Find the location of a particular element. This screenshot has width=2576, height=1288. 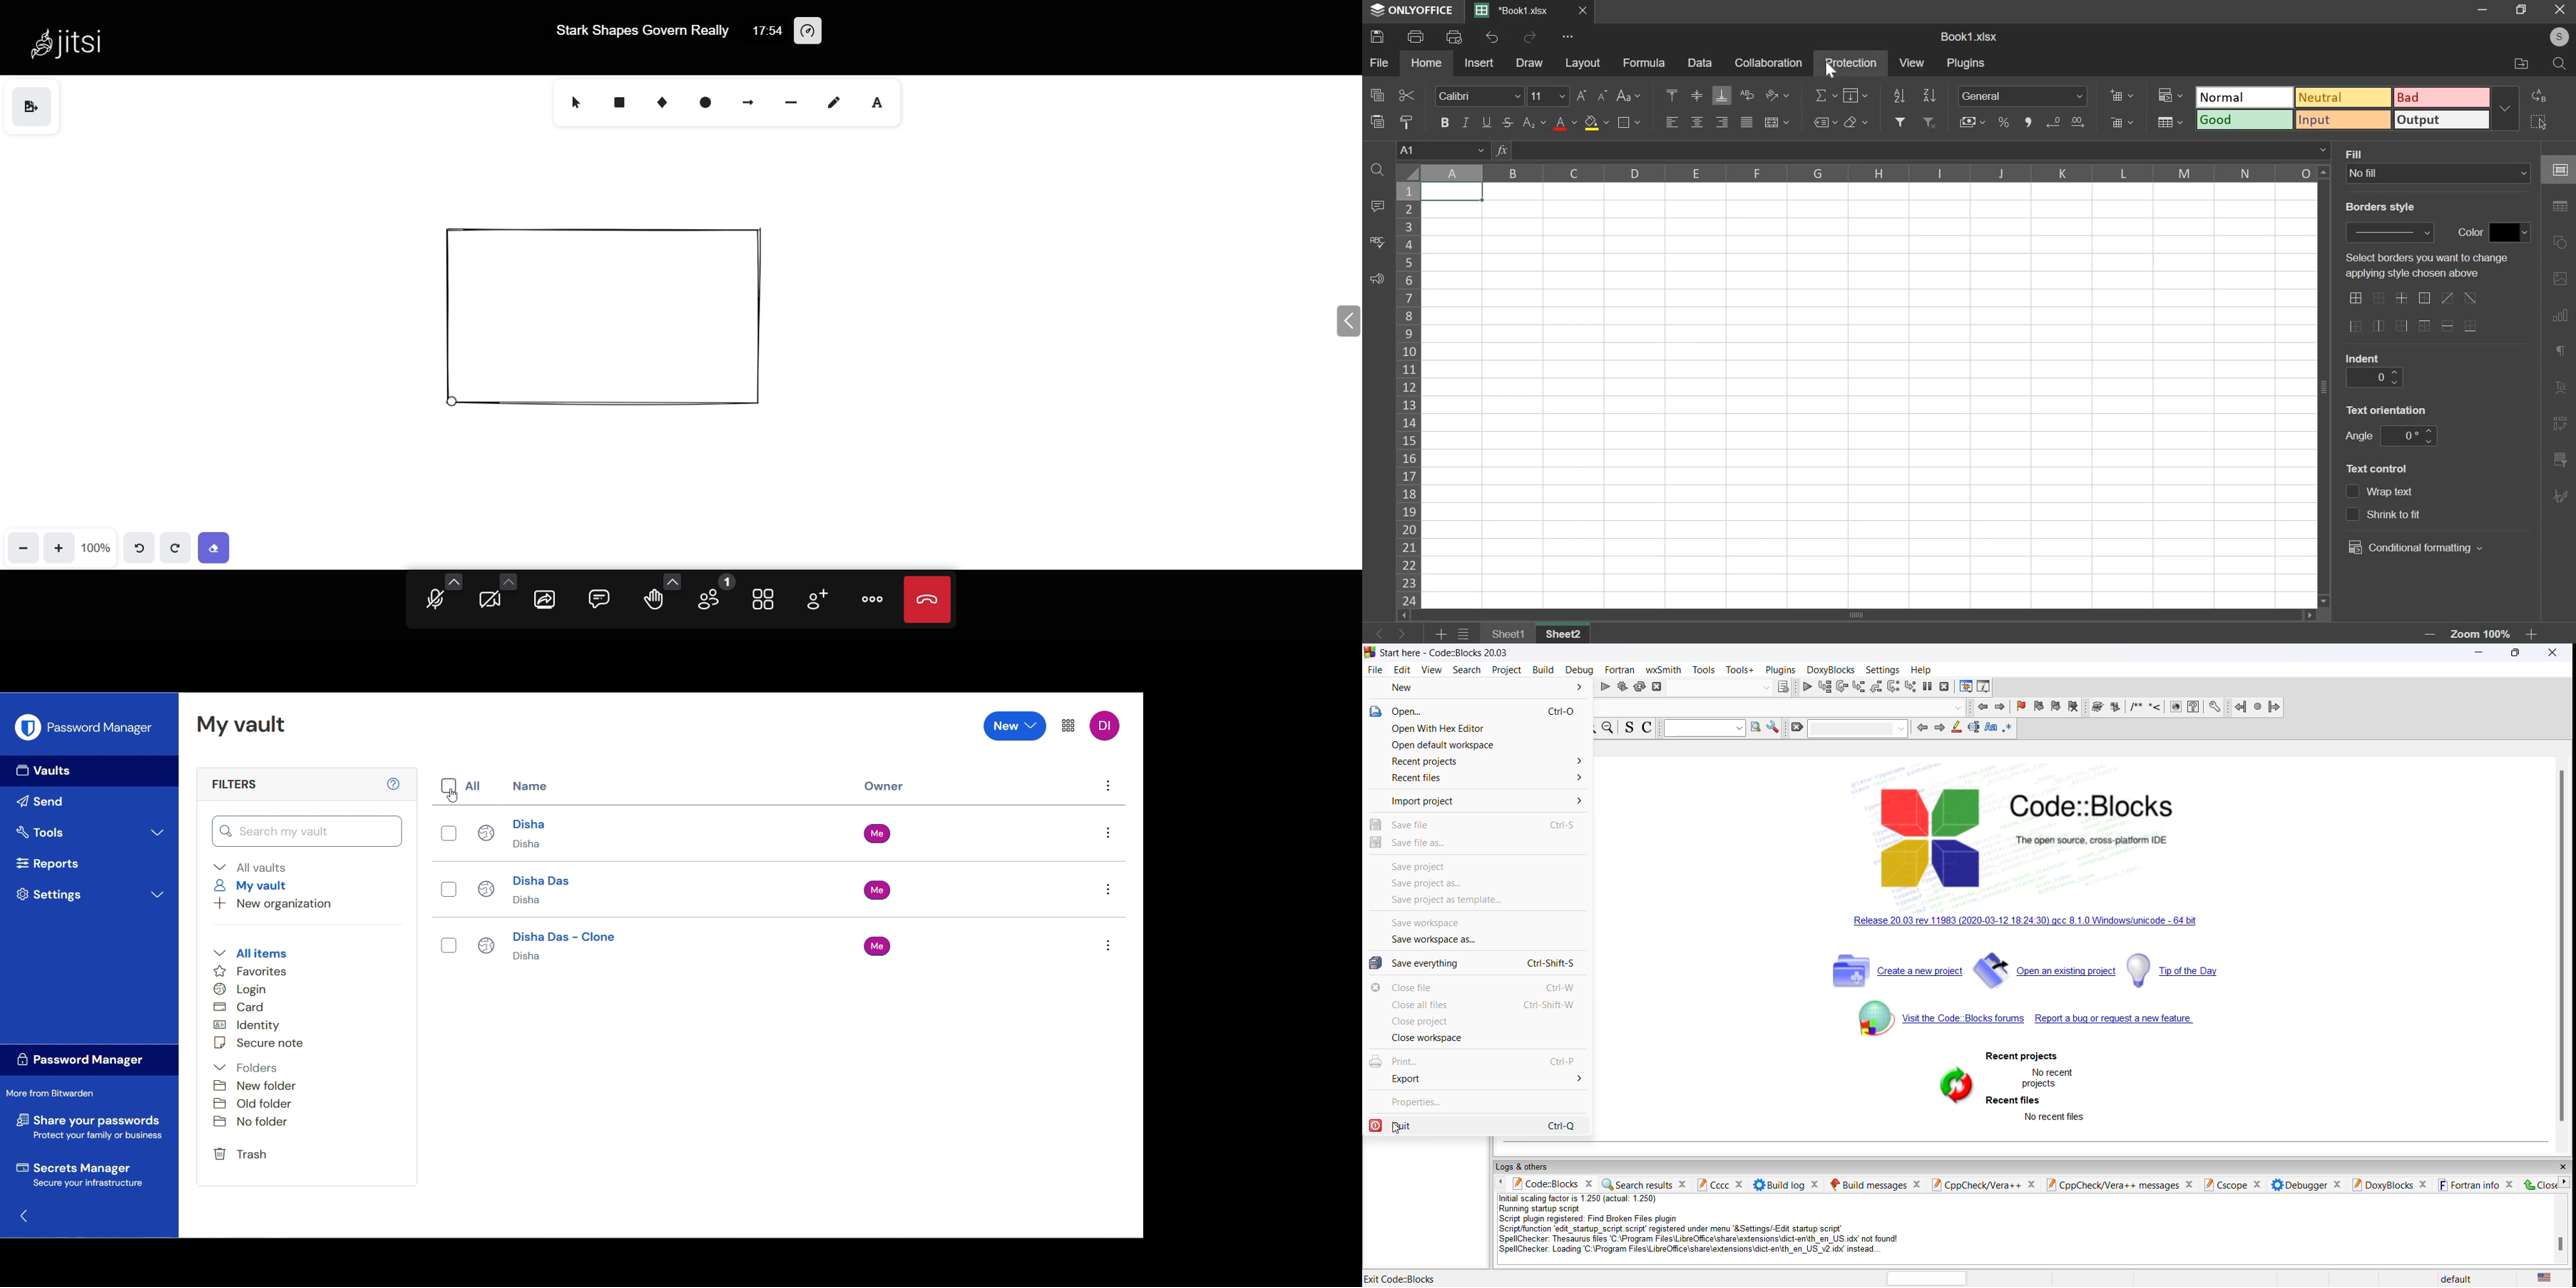

layout is located at coordinates (1583, 62).